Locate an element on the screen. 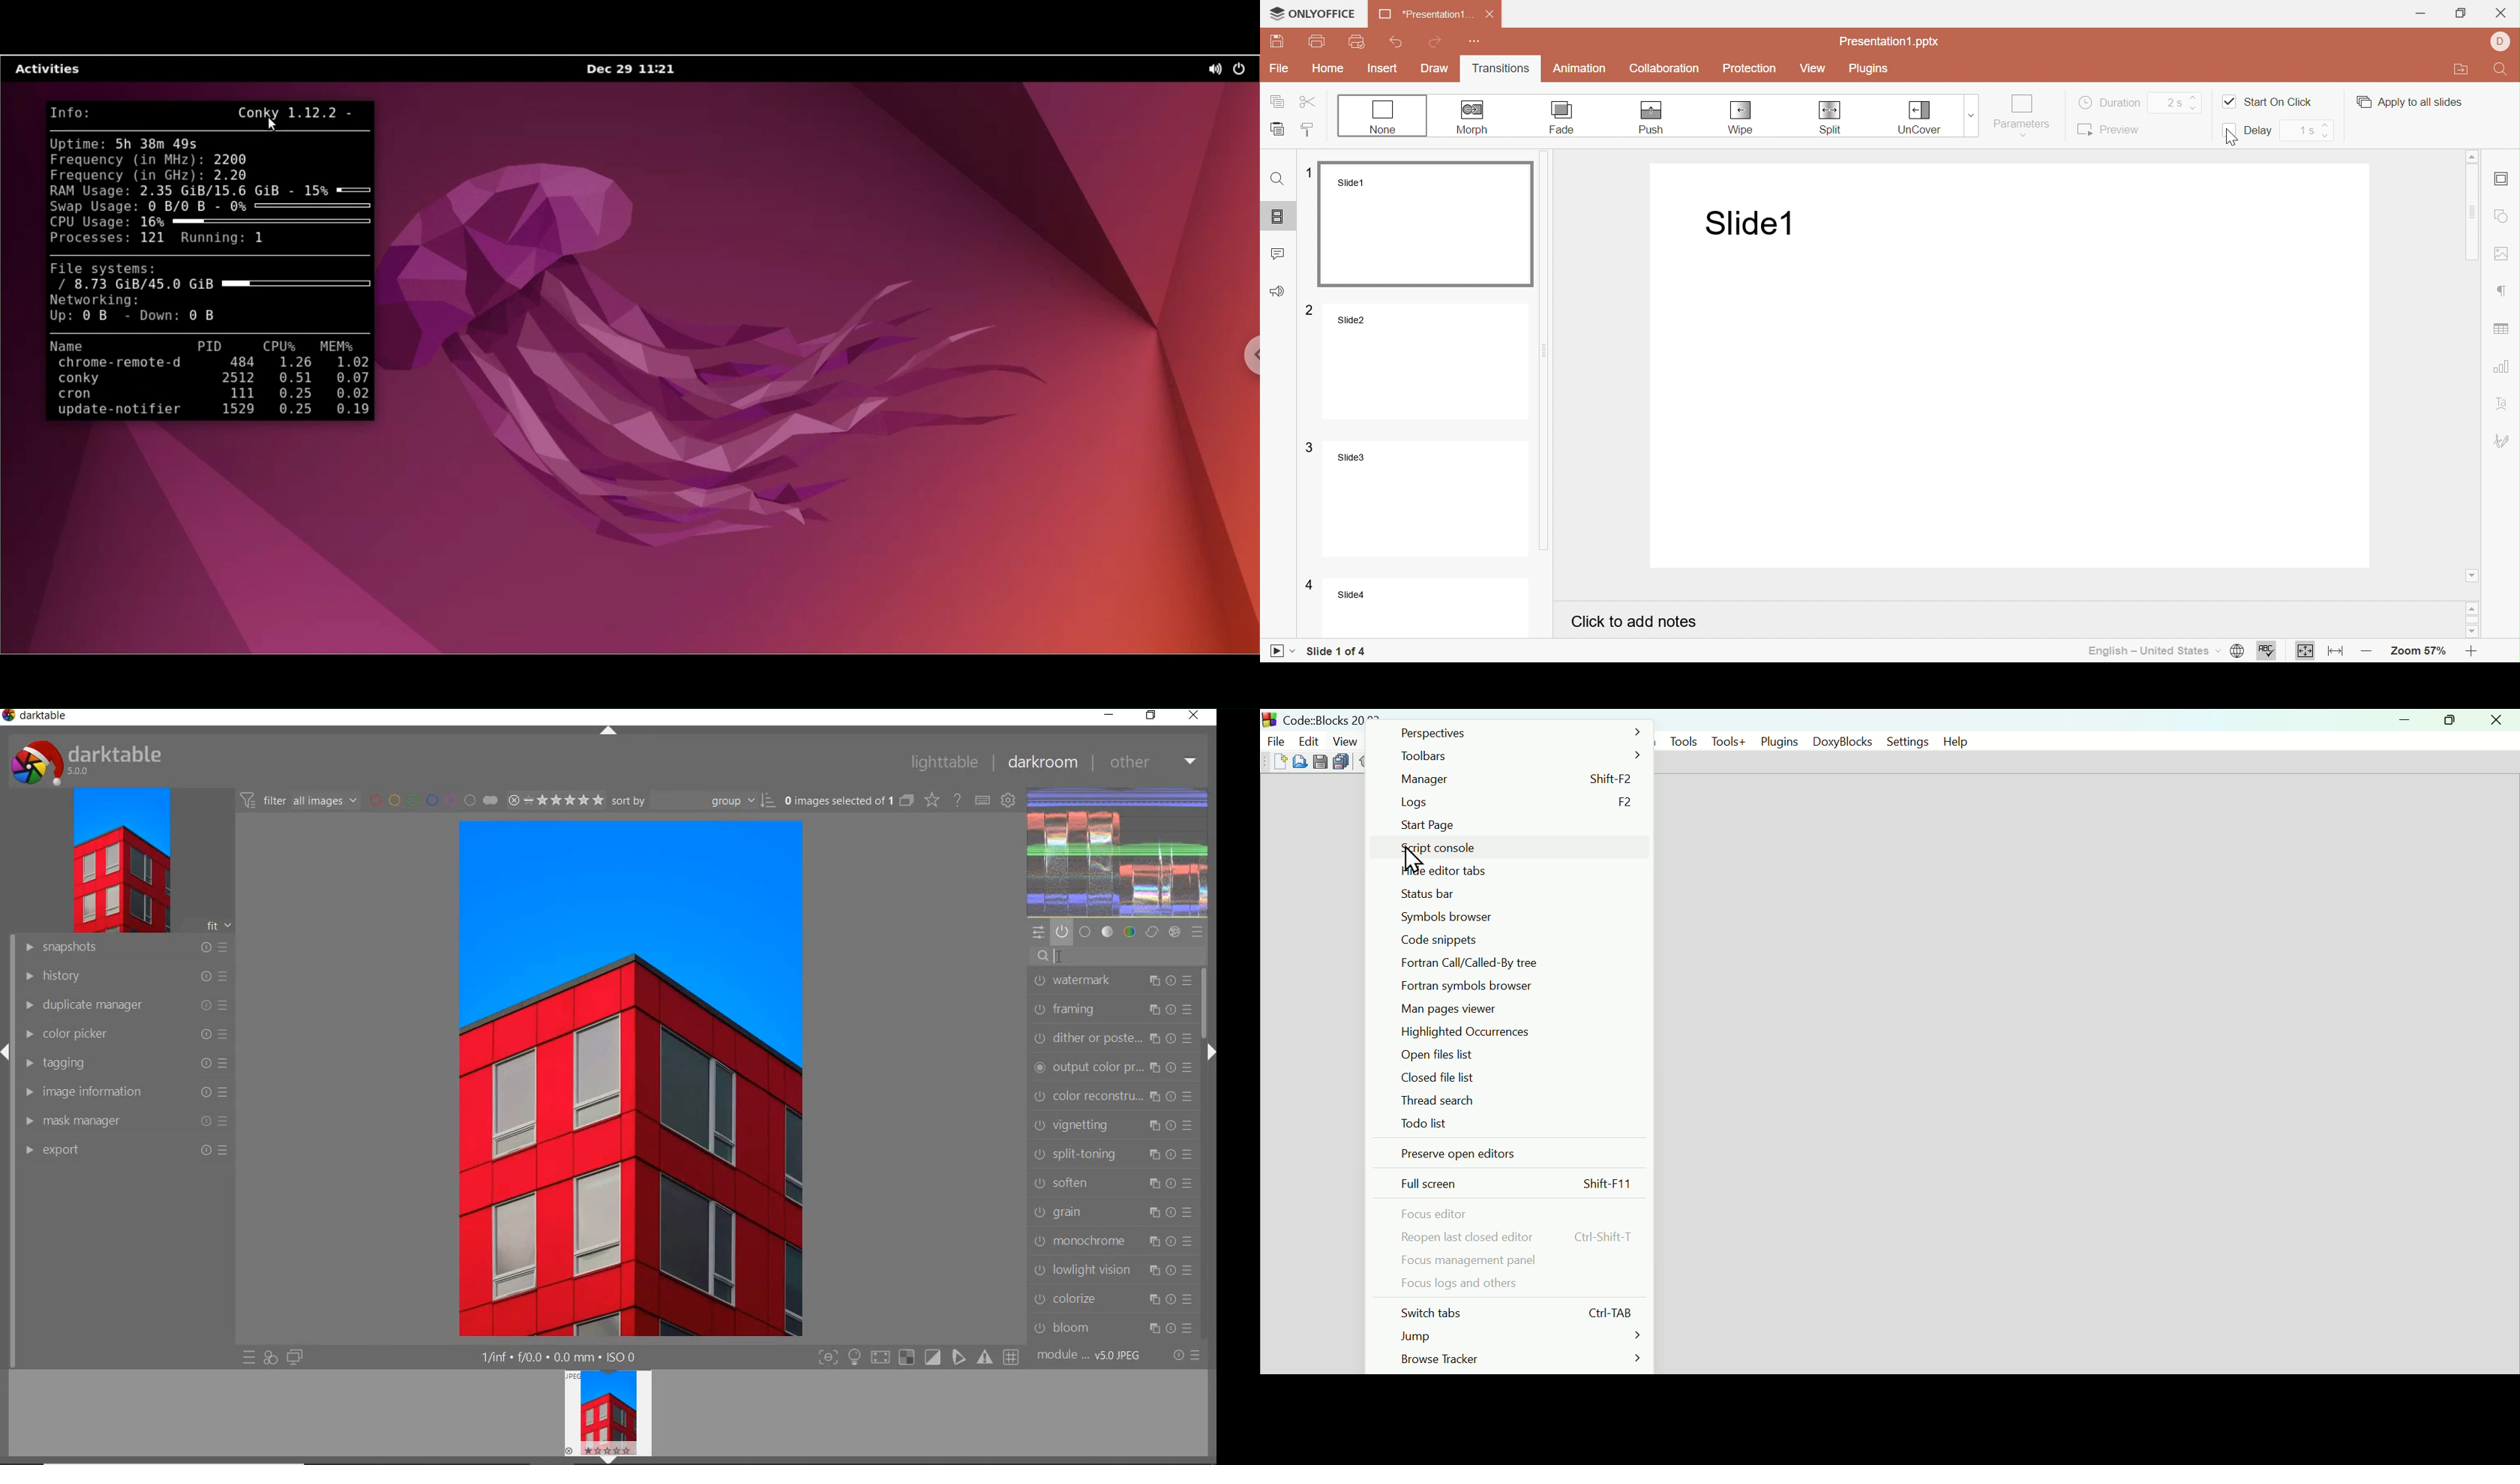 The width and height of the screenshot is (2520, 1484). highlight is located at coordinates (856, 1360).